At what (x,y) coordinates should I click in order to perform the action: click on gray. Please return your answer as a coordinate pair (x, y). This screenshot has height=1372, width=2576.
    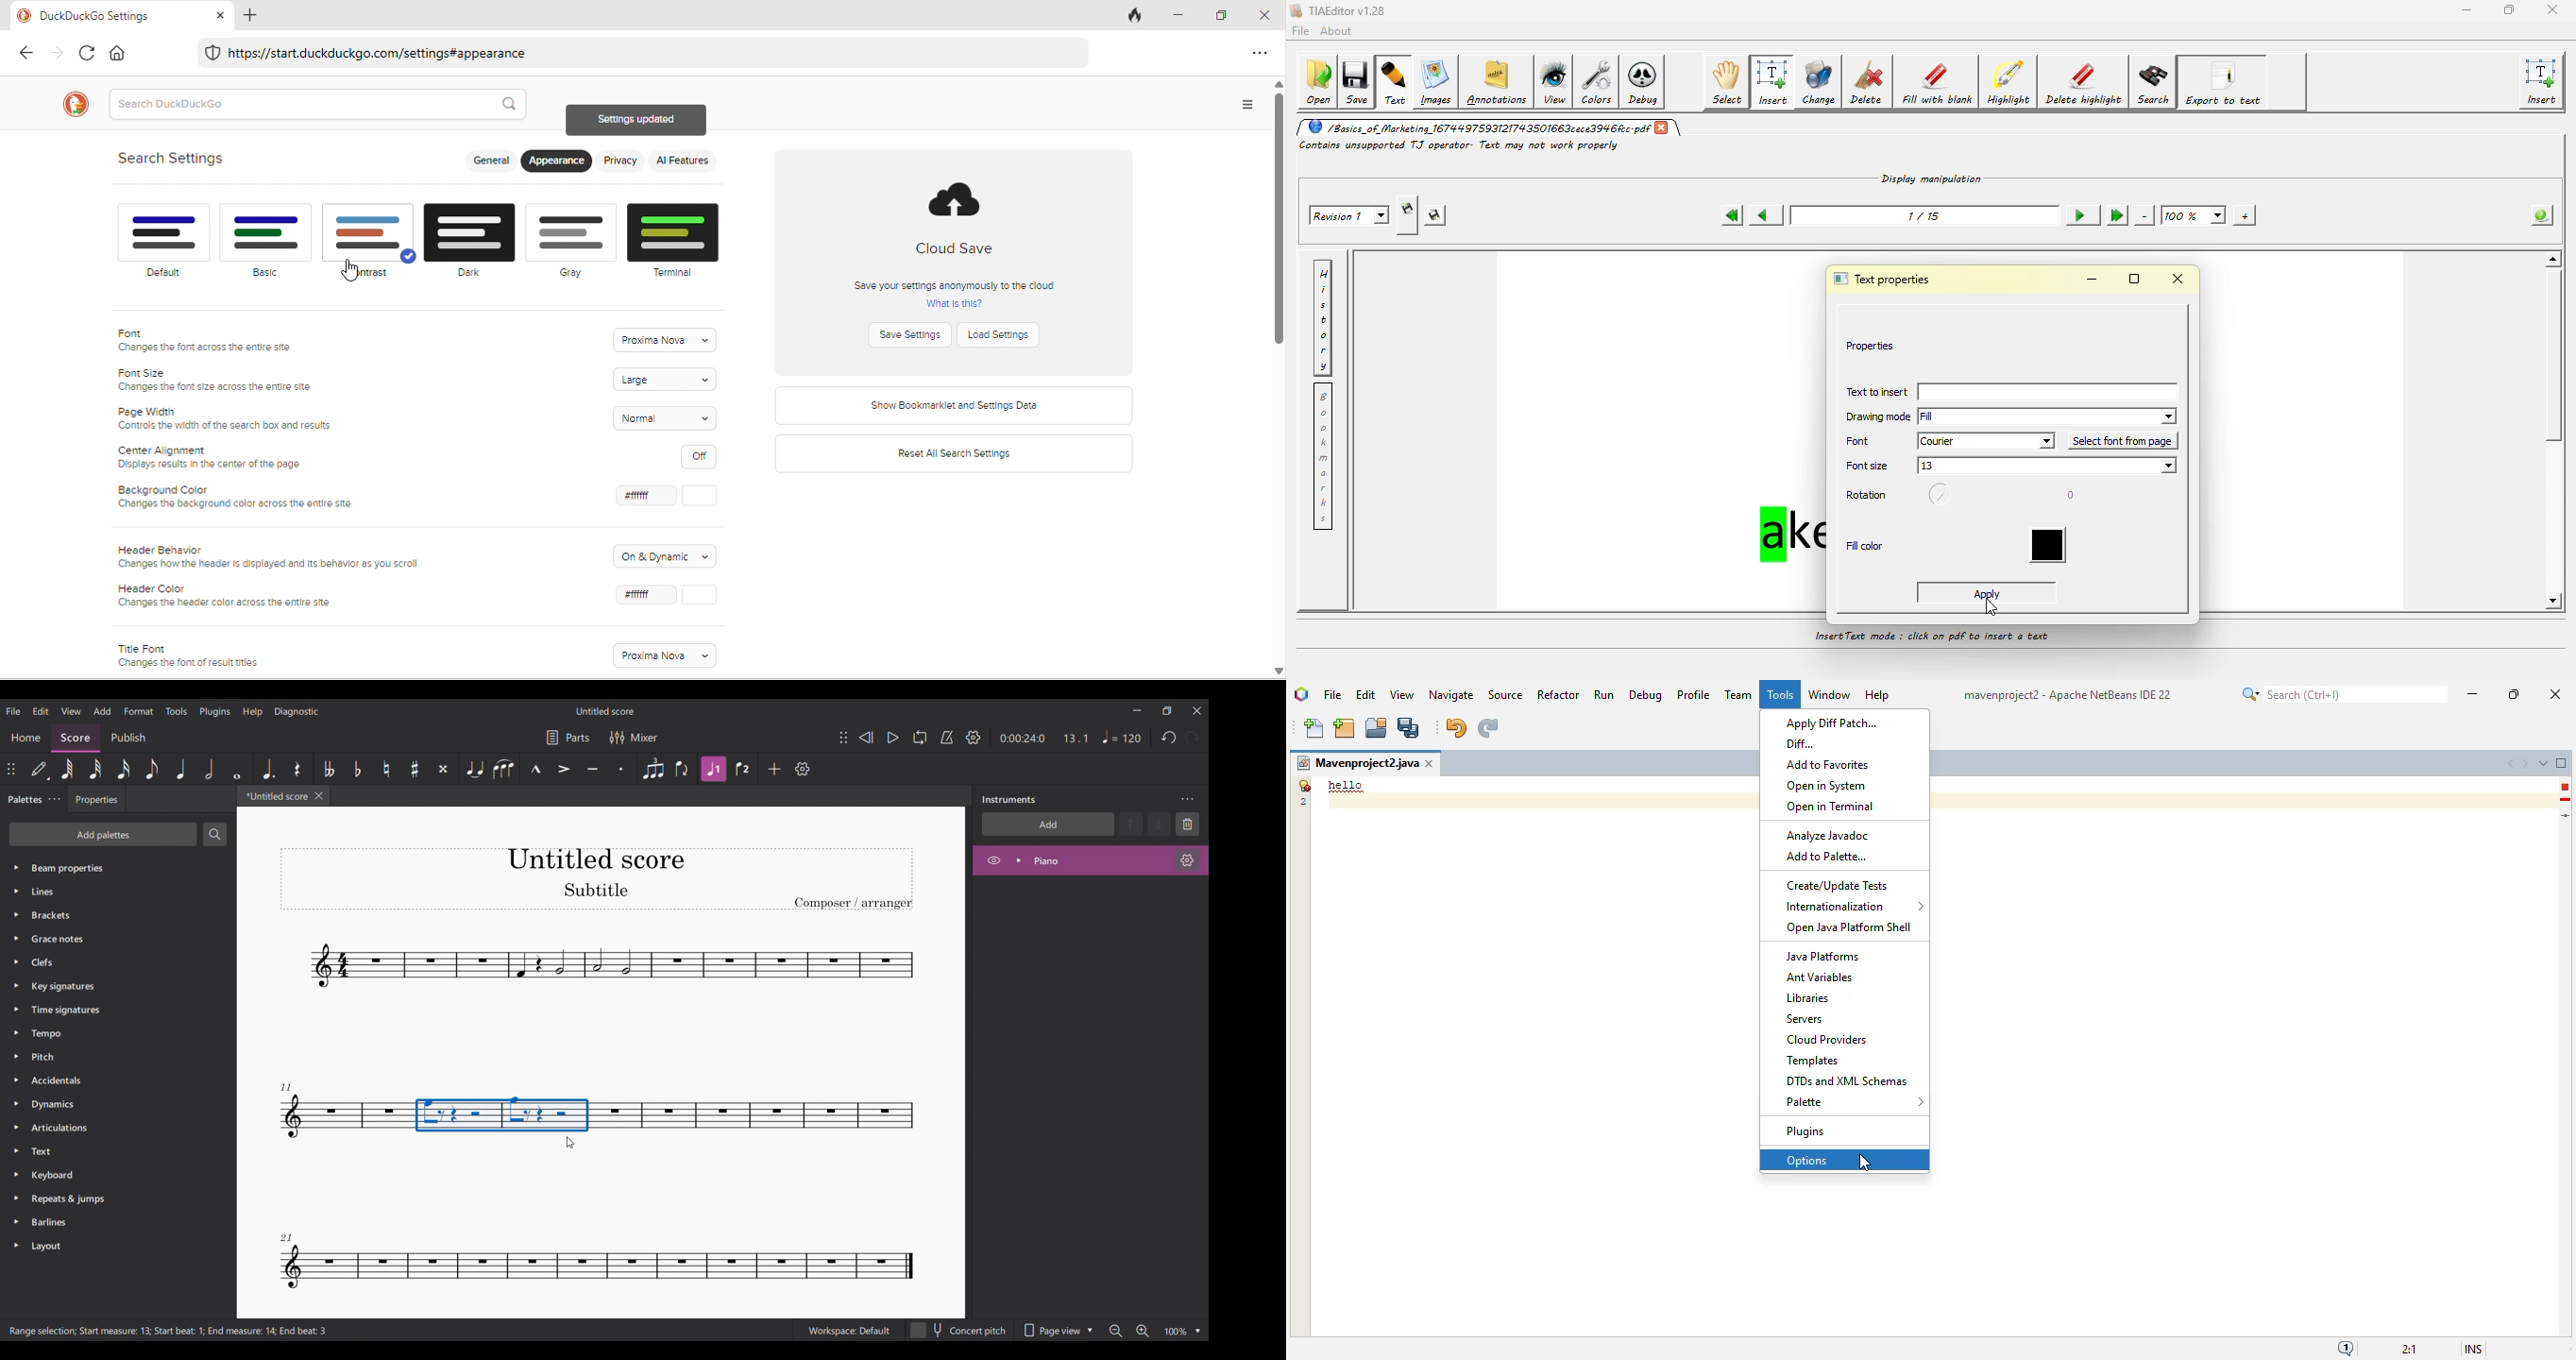
    Looking at the image, I should click on (572, 240).